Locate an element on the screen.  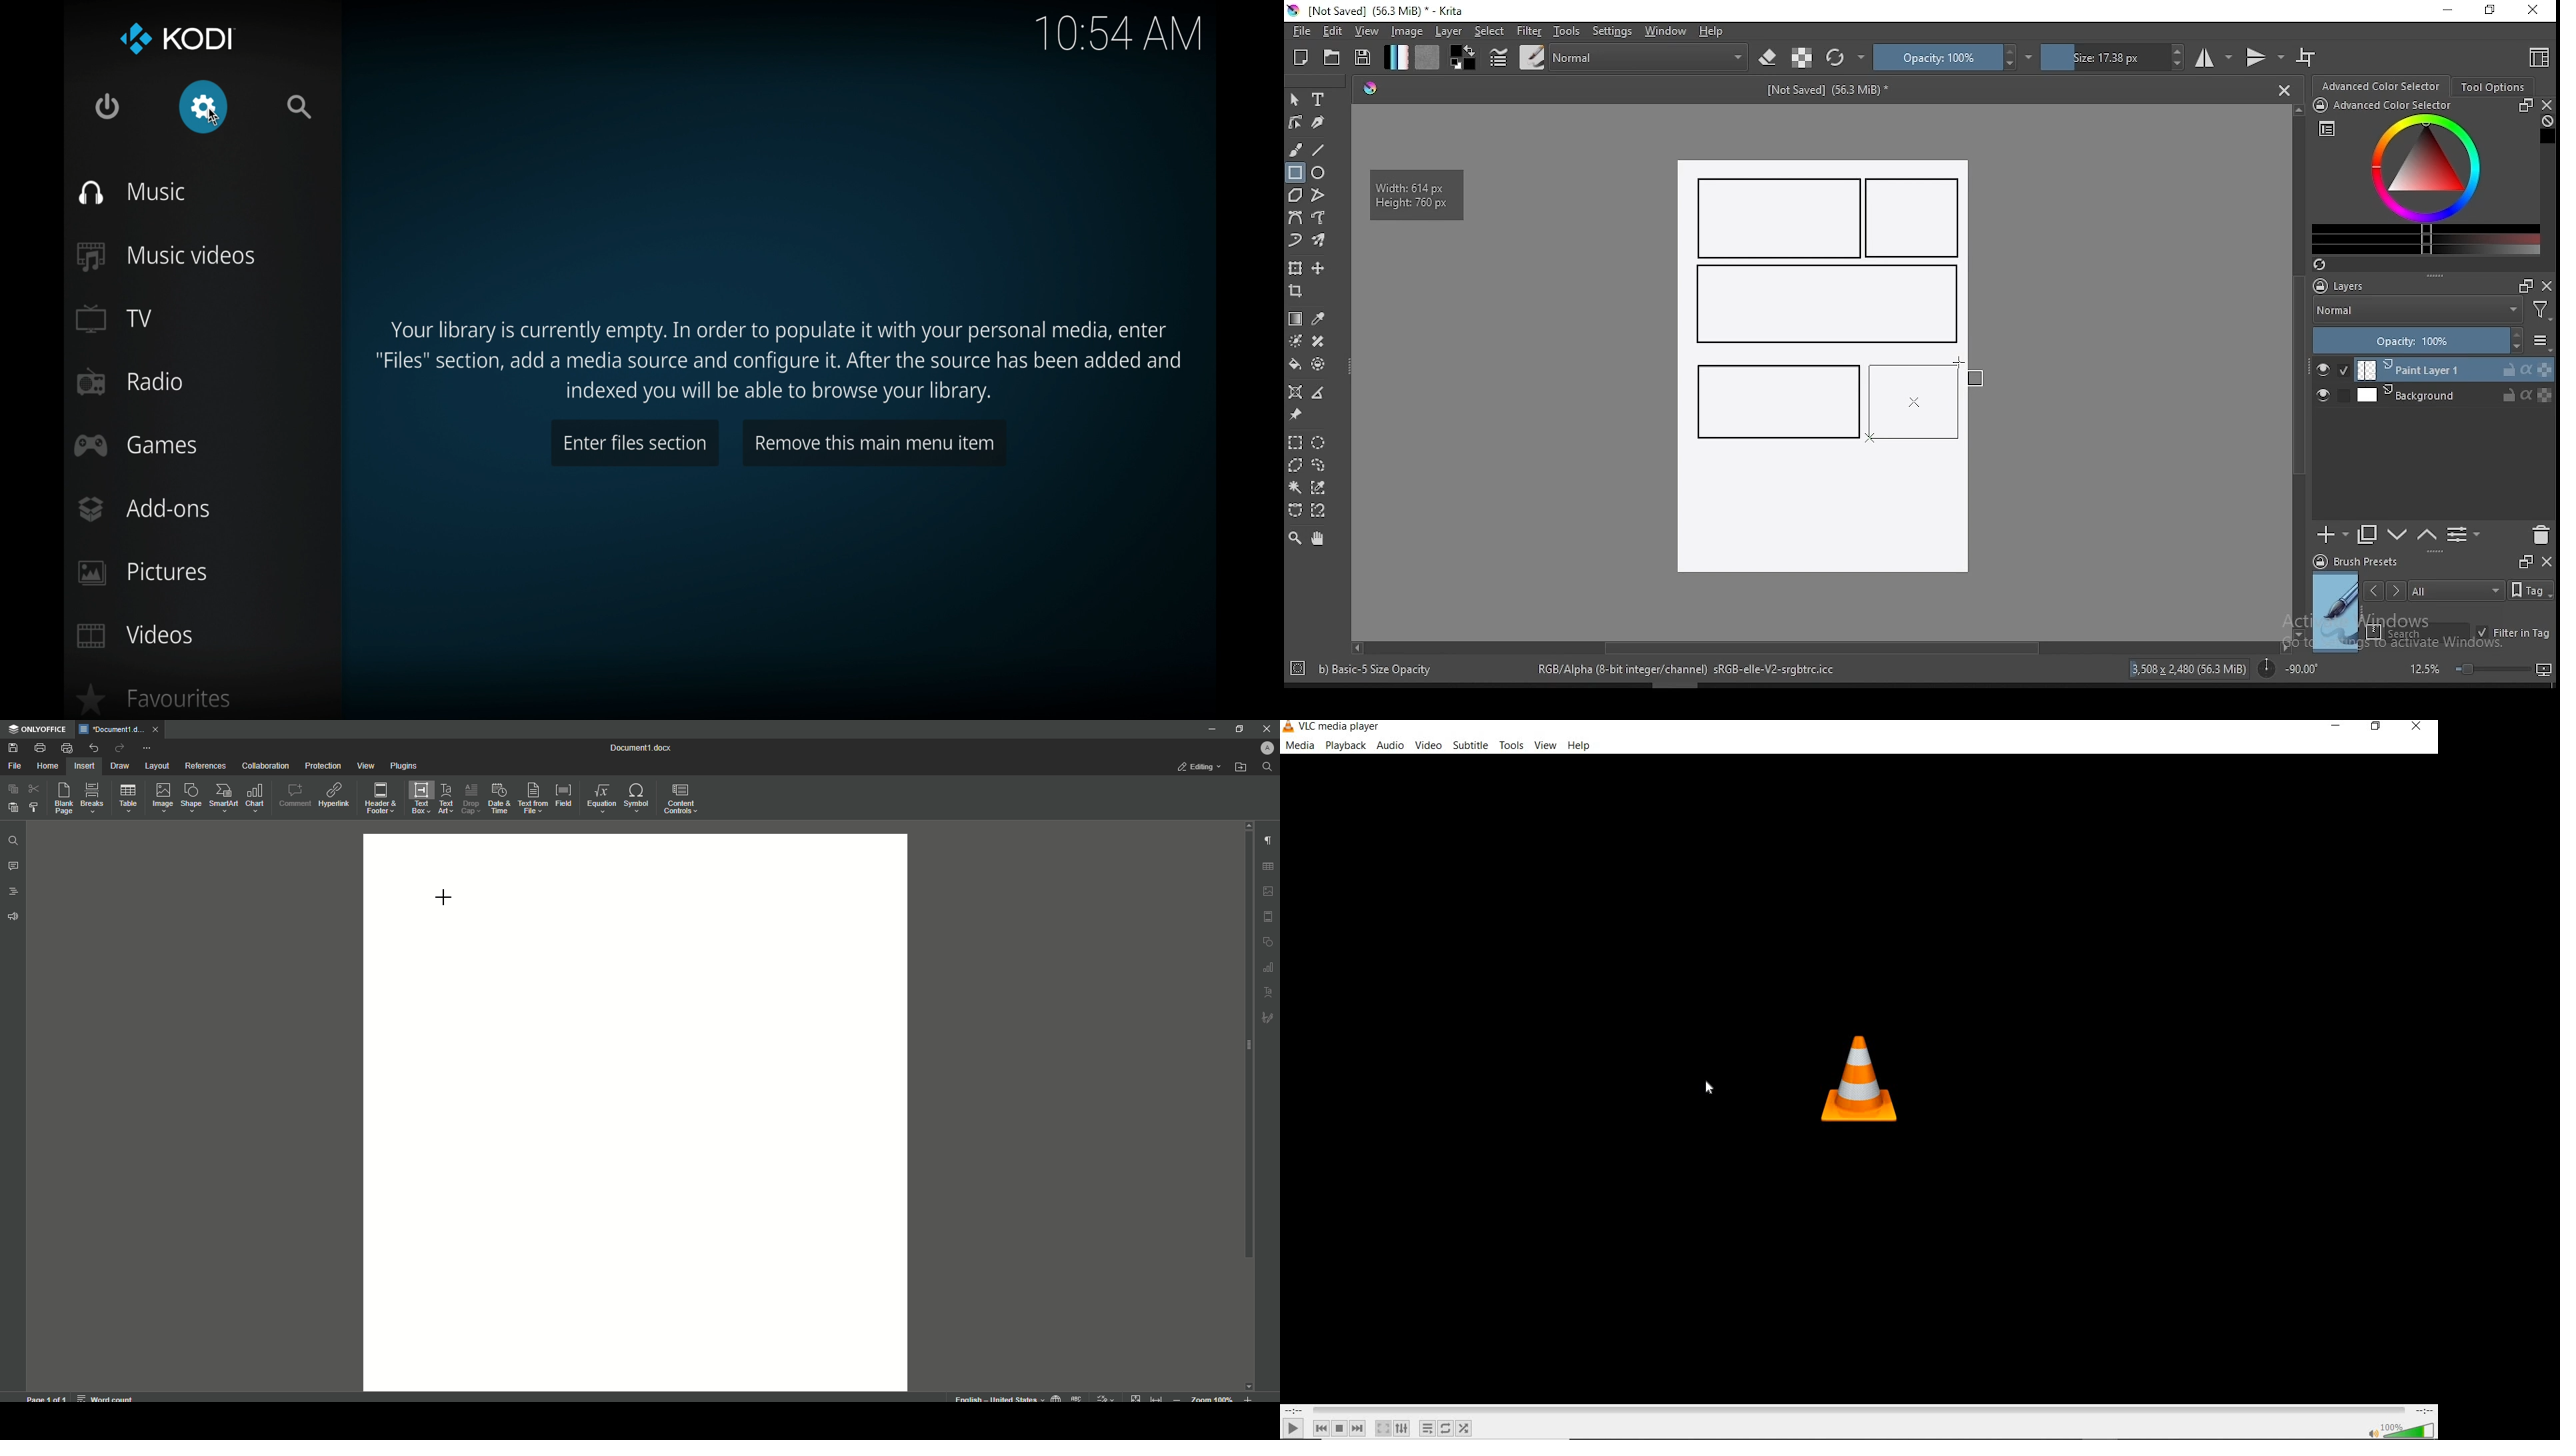
Search is located at coordinates (1267, 767).